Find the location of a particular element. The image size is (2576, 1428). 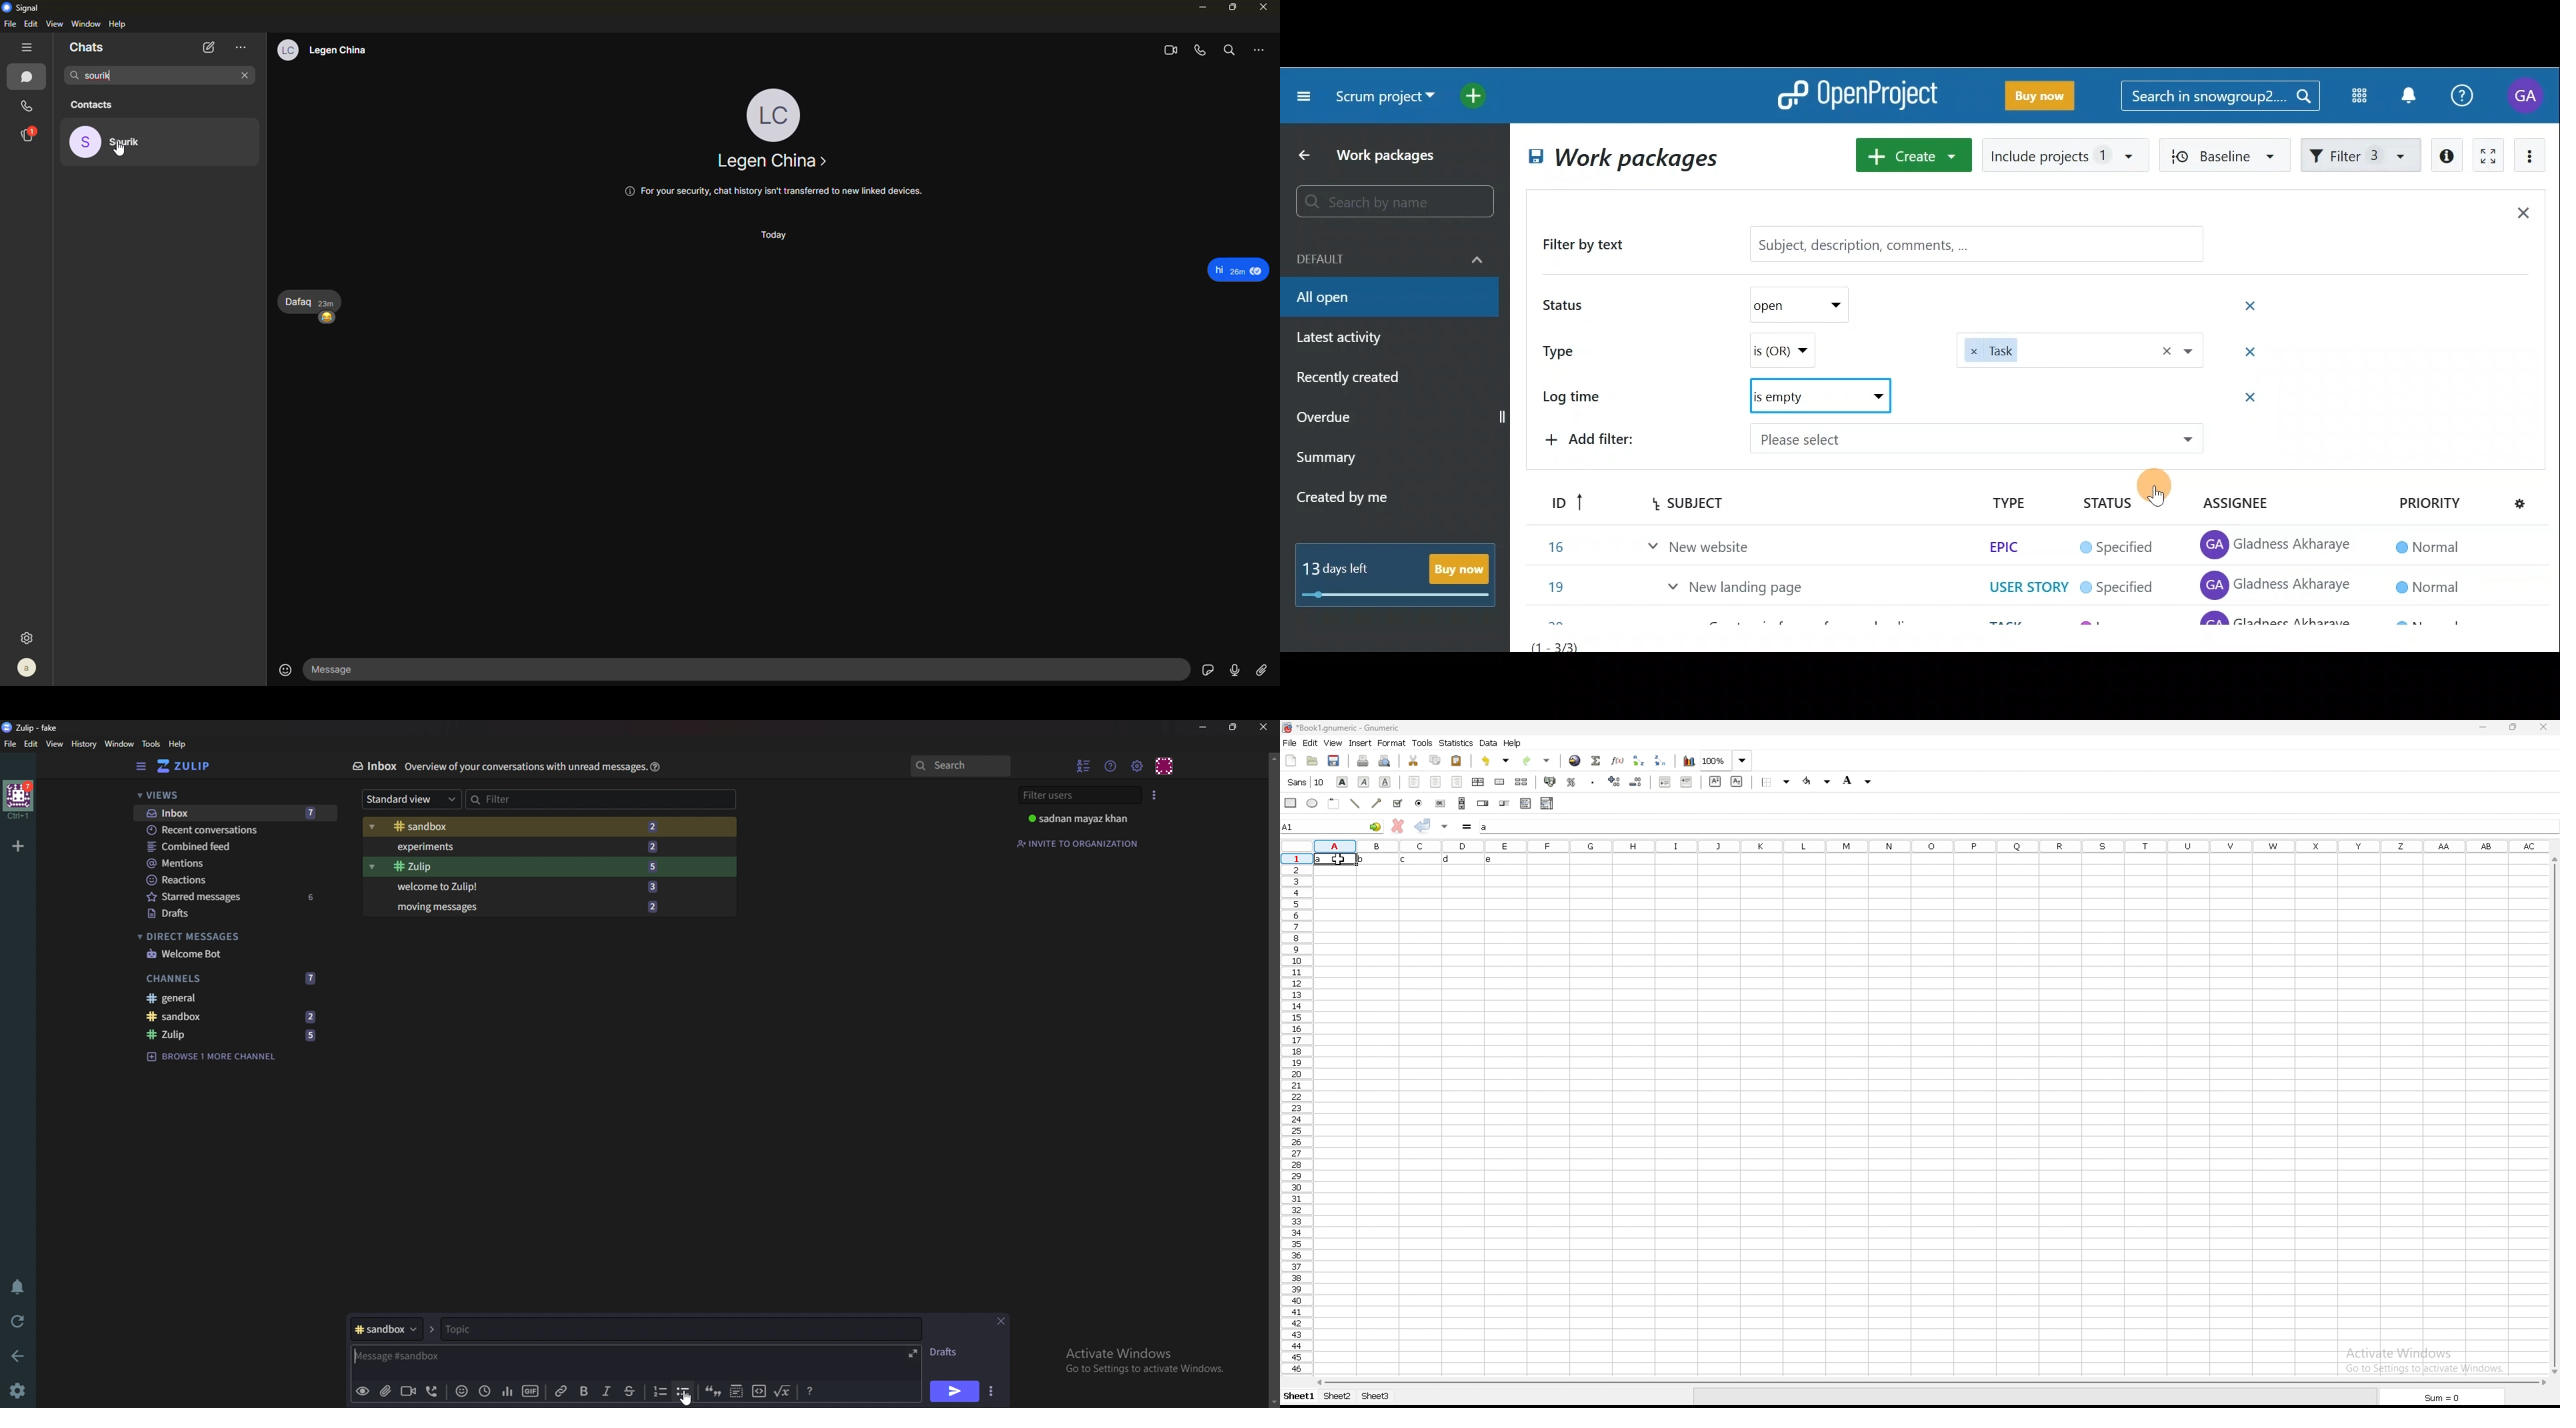

Reactions is located at coordinates (234, 880).